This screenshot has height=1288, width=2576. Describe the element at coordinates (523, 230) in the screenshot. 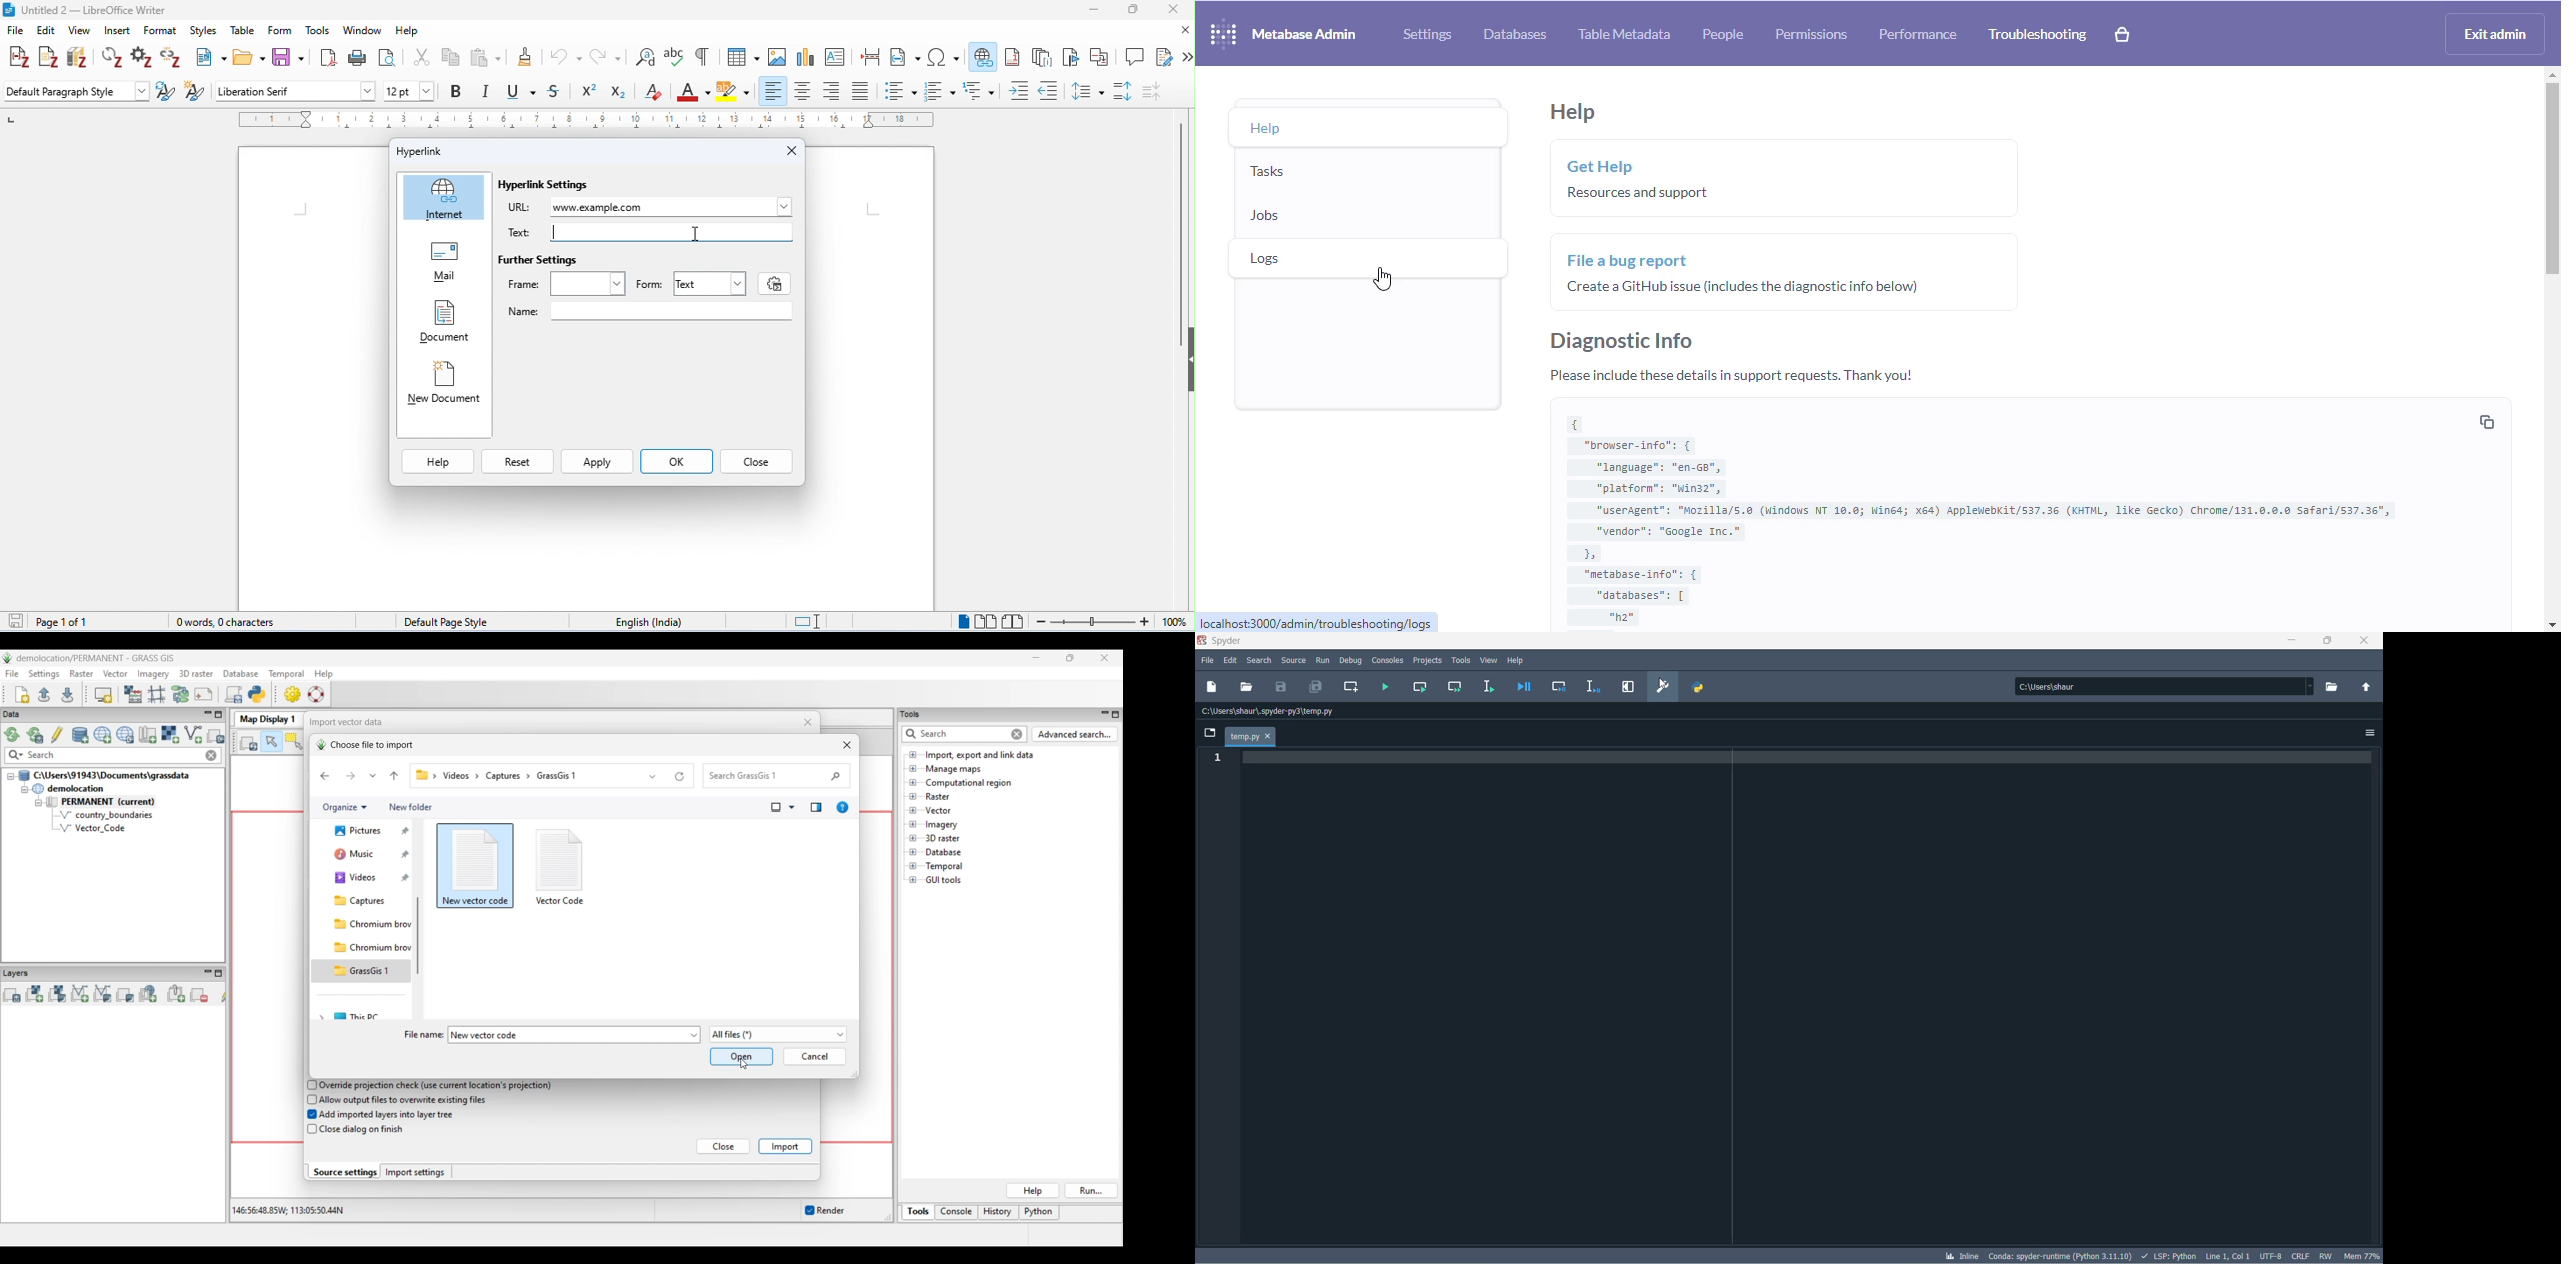

I see `Text` at that location.